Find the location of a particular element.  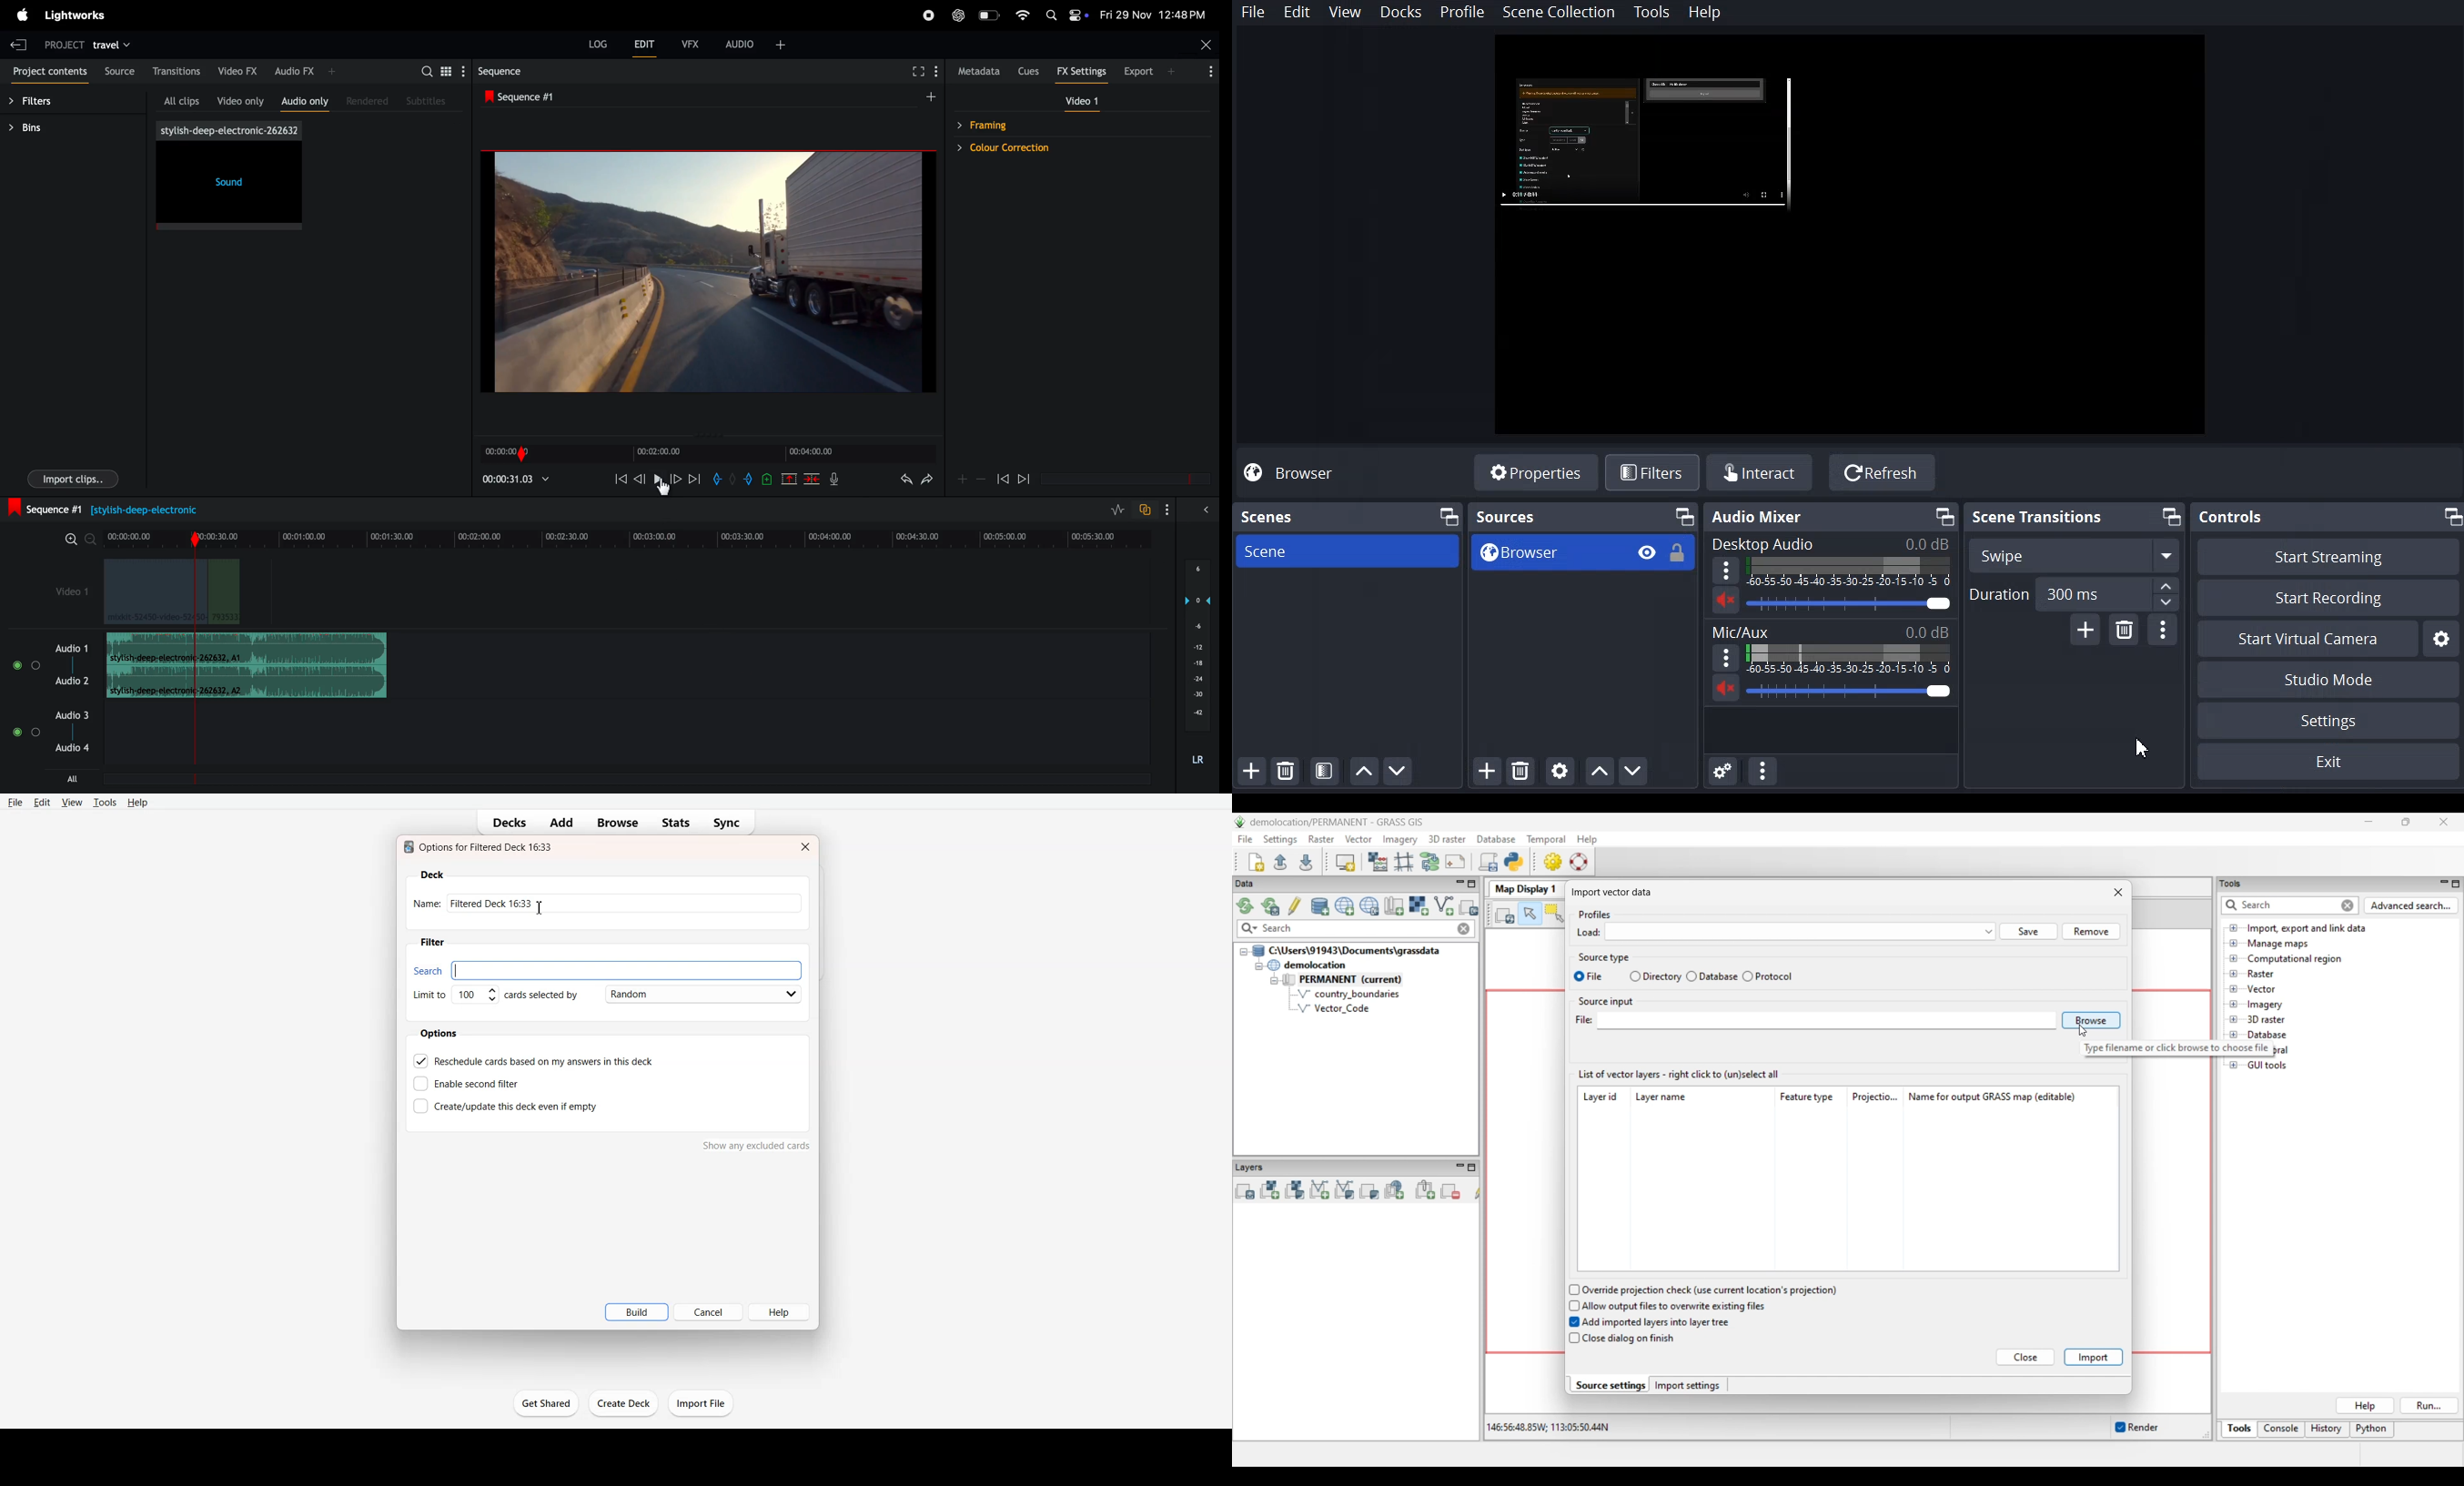

Refresh is located at coordinates (1883, 472).